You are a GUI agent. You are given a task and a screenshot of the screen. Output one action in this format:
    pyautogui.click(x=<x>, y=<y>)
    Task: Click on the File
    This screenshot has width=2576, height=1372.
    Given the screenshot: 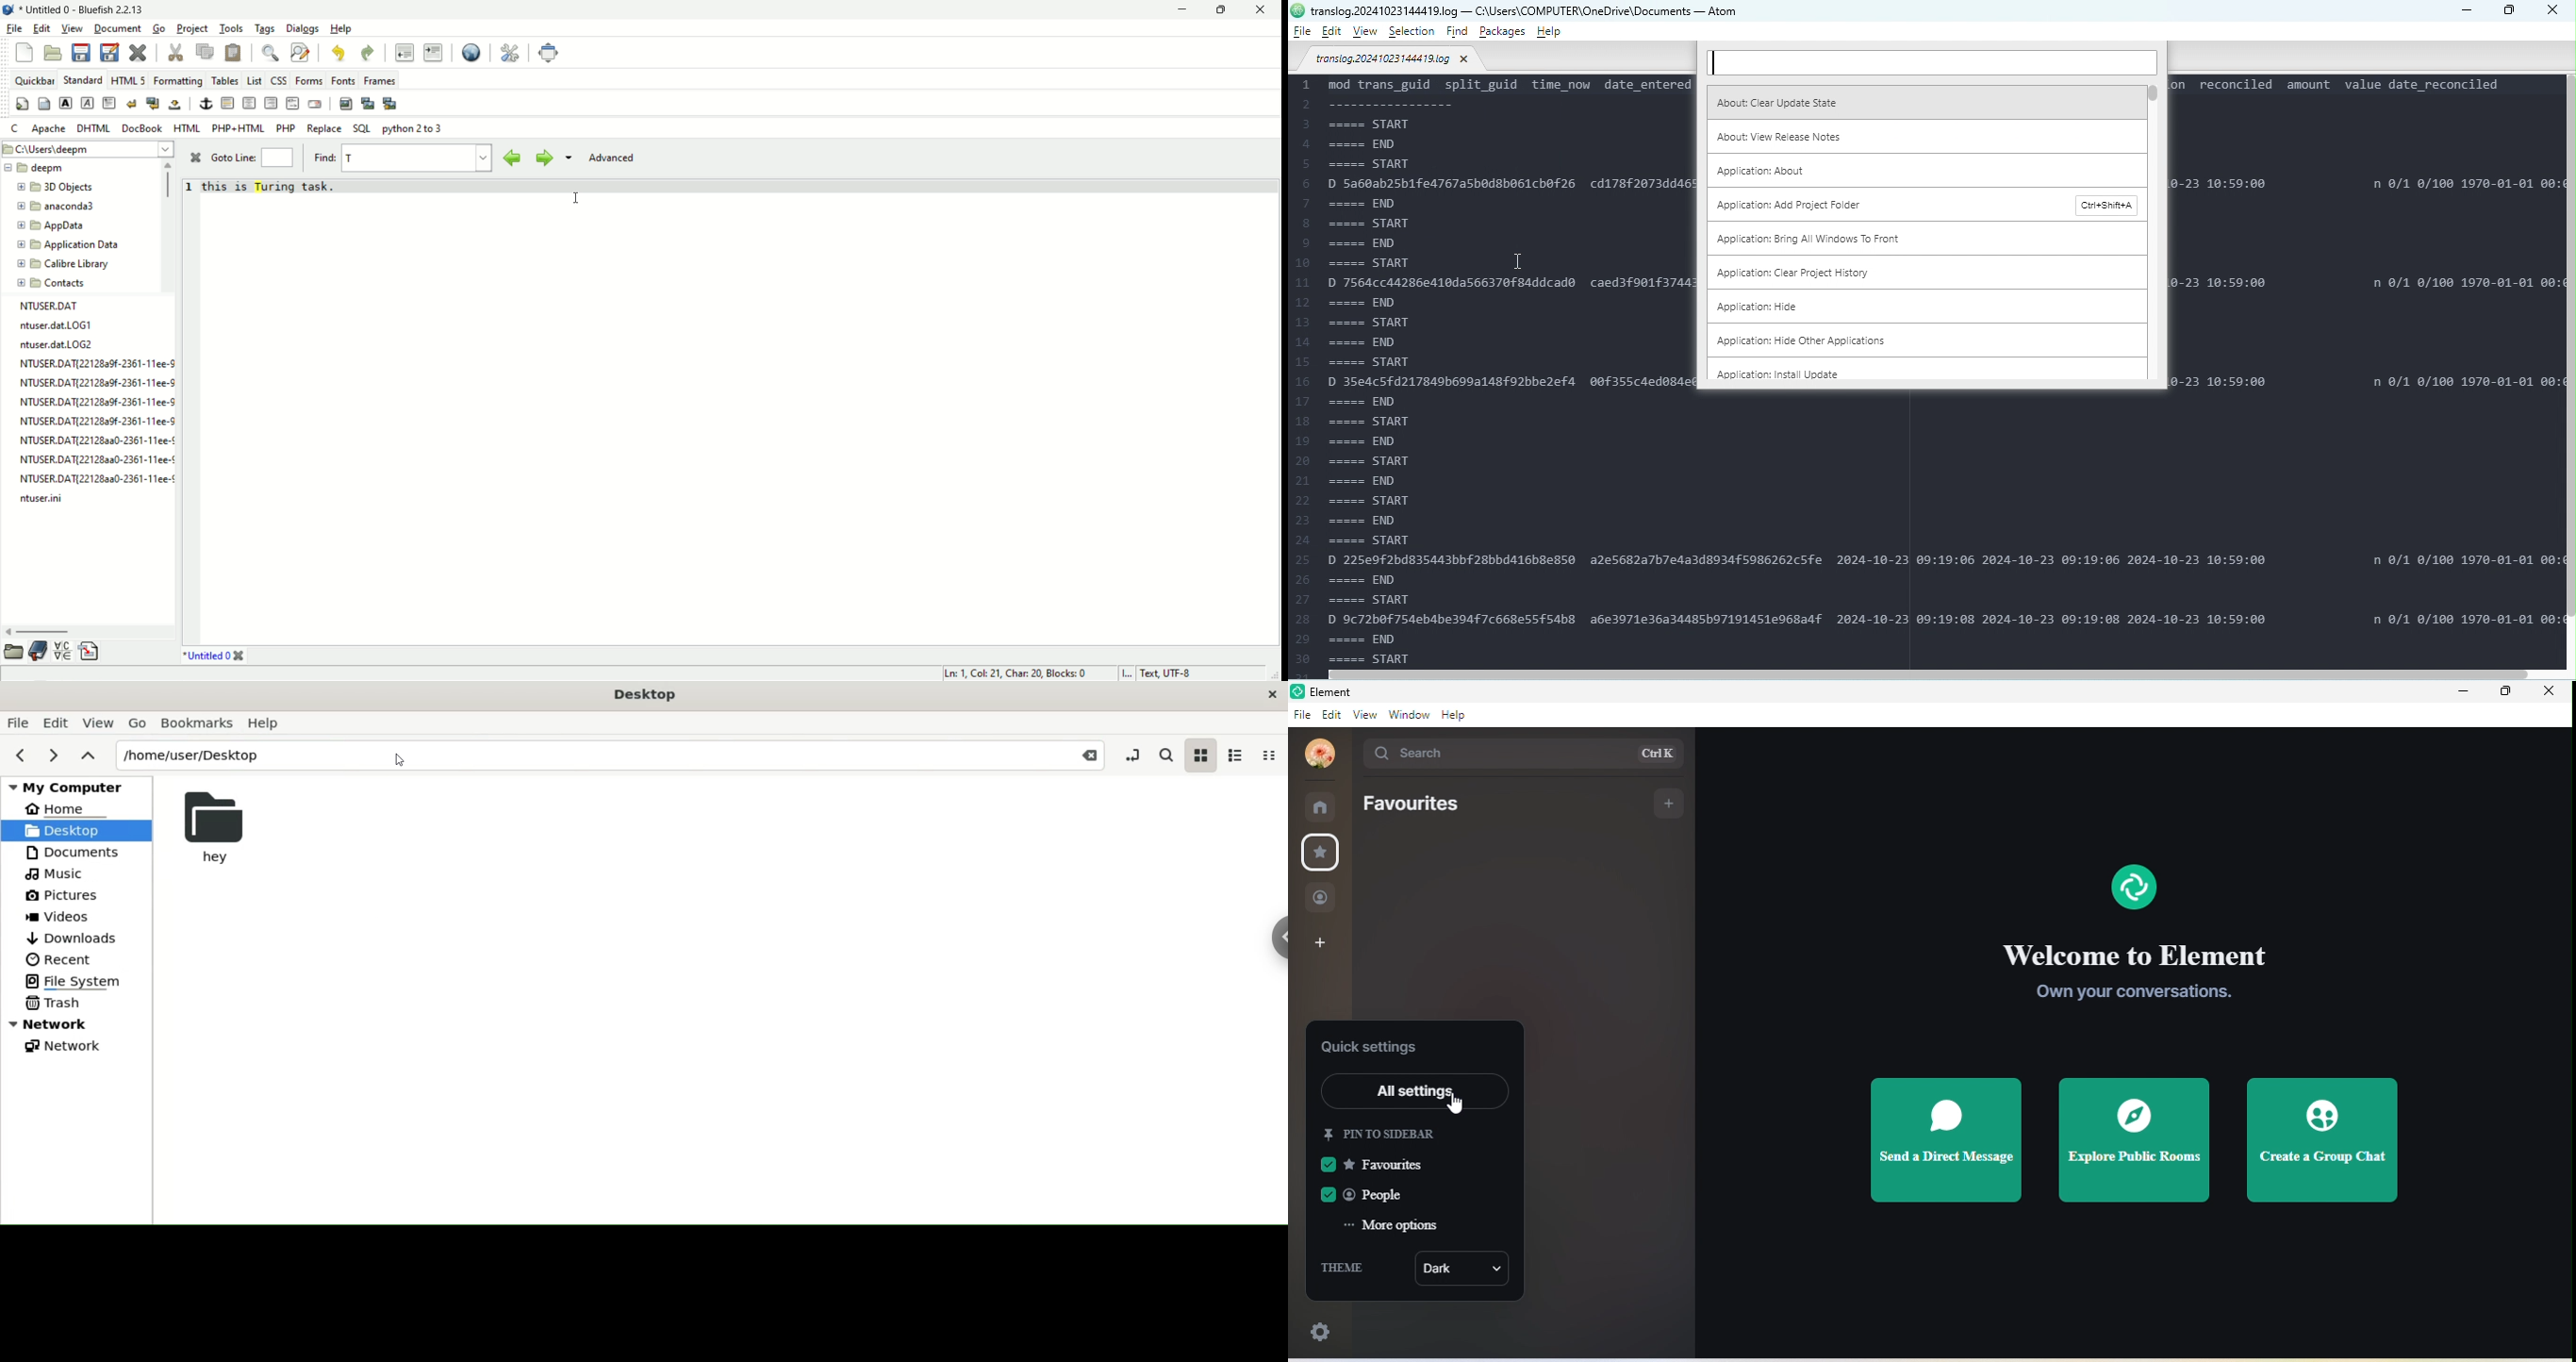 What is the action you would take?
    pyautogui.click(x=1302, y=31)
    